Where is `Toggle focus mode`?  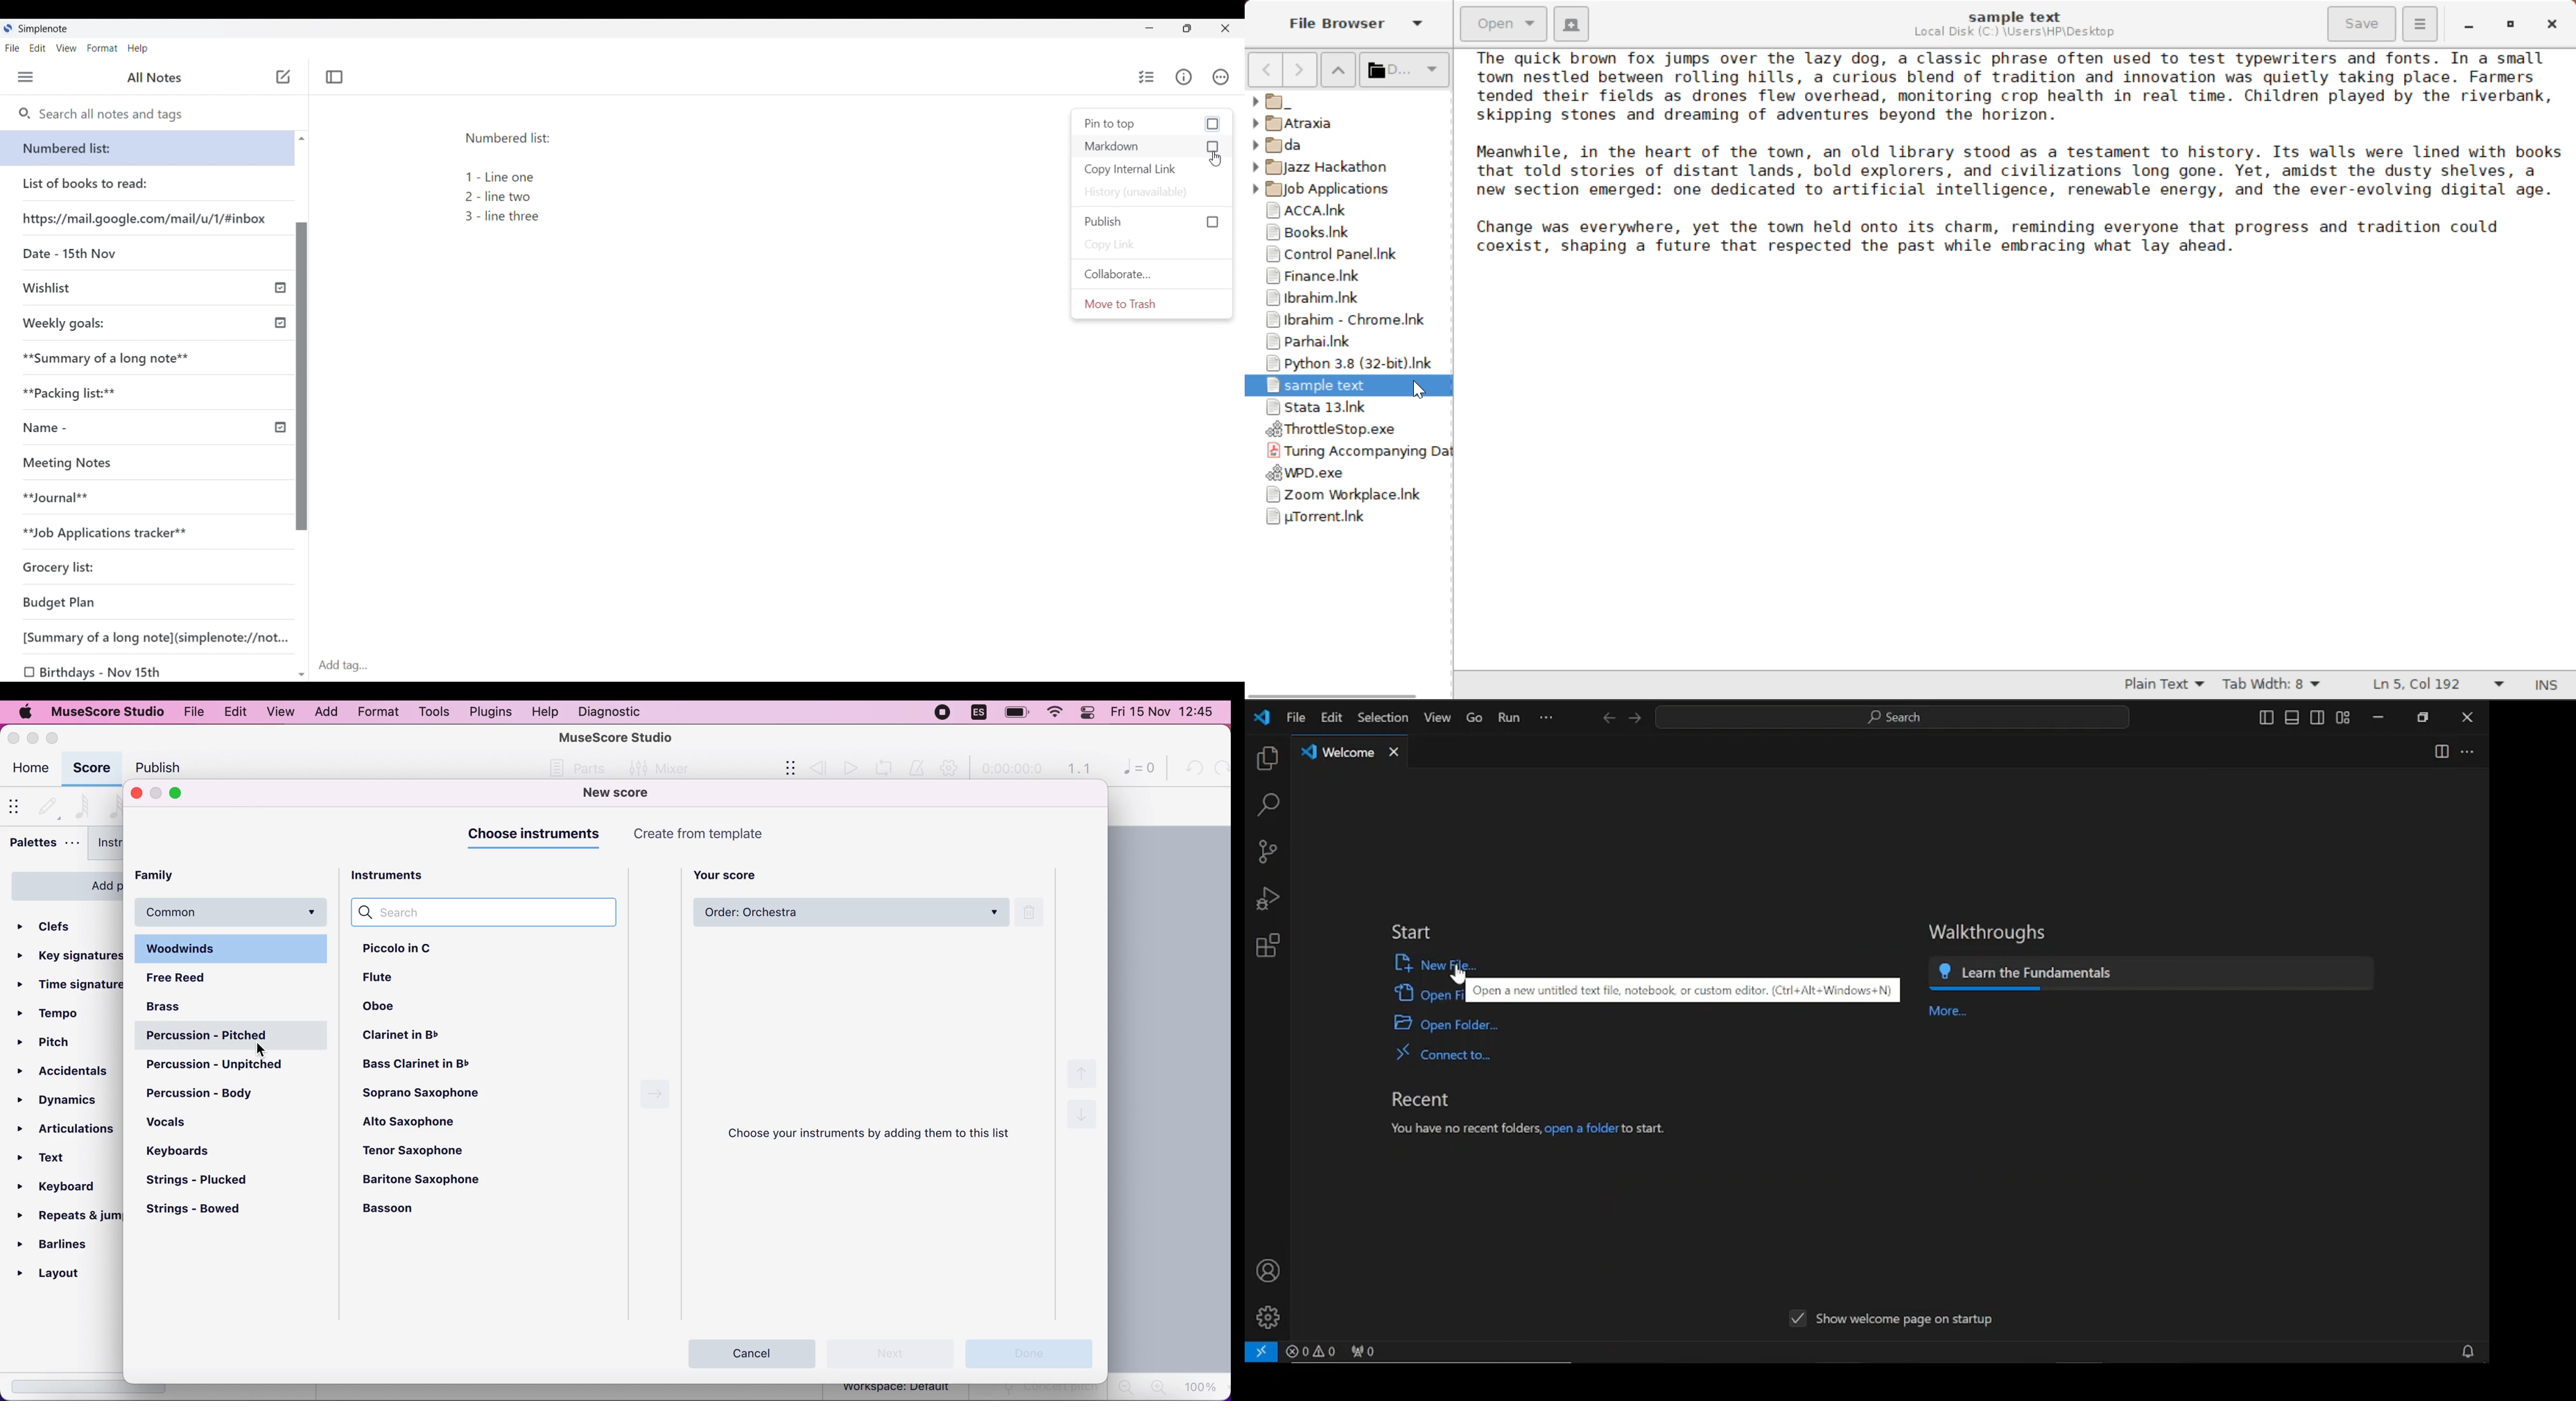 Toggle focus mode is located at coordinates (335, 77).